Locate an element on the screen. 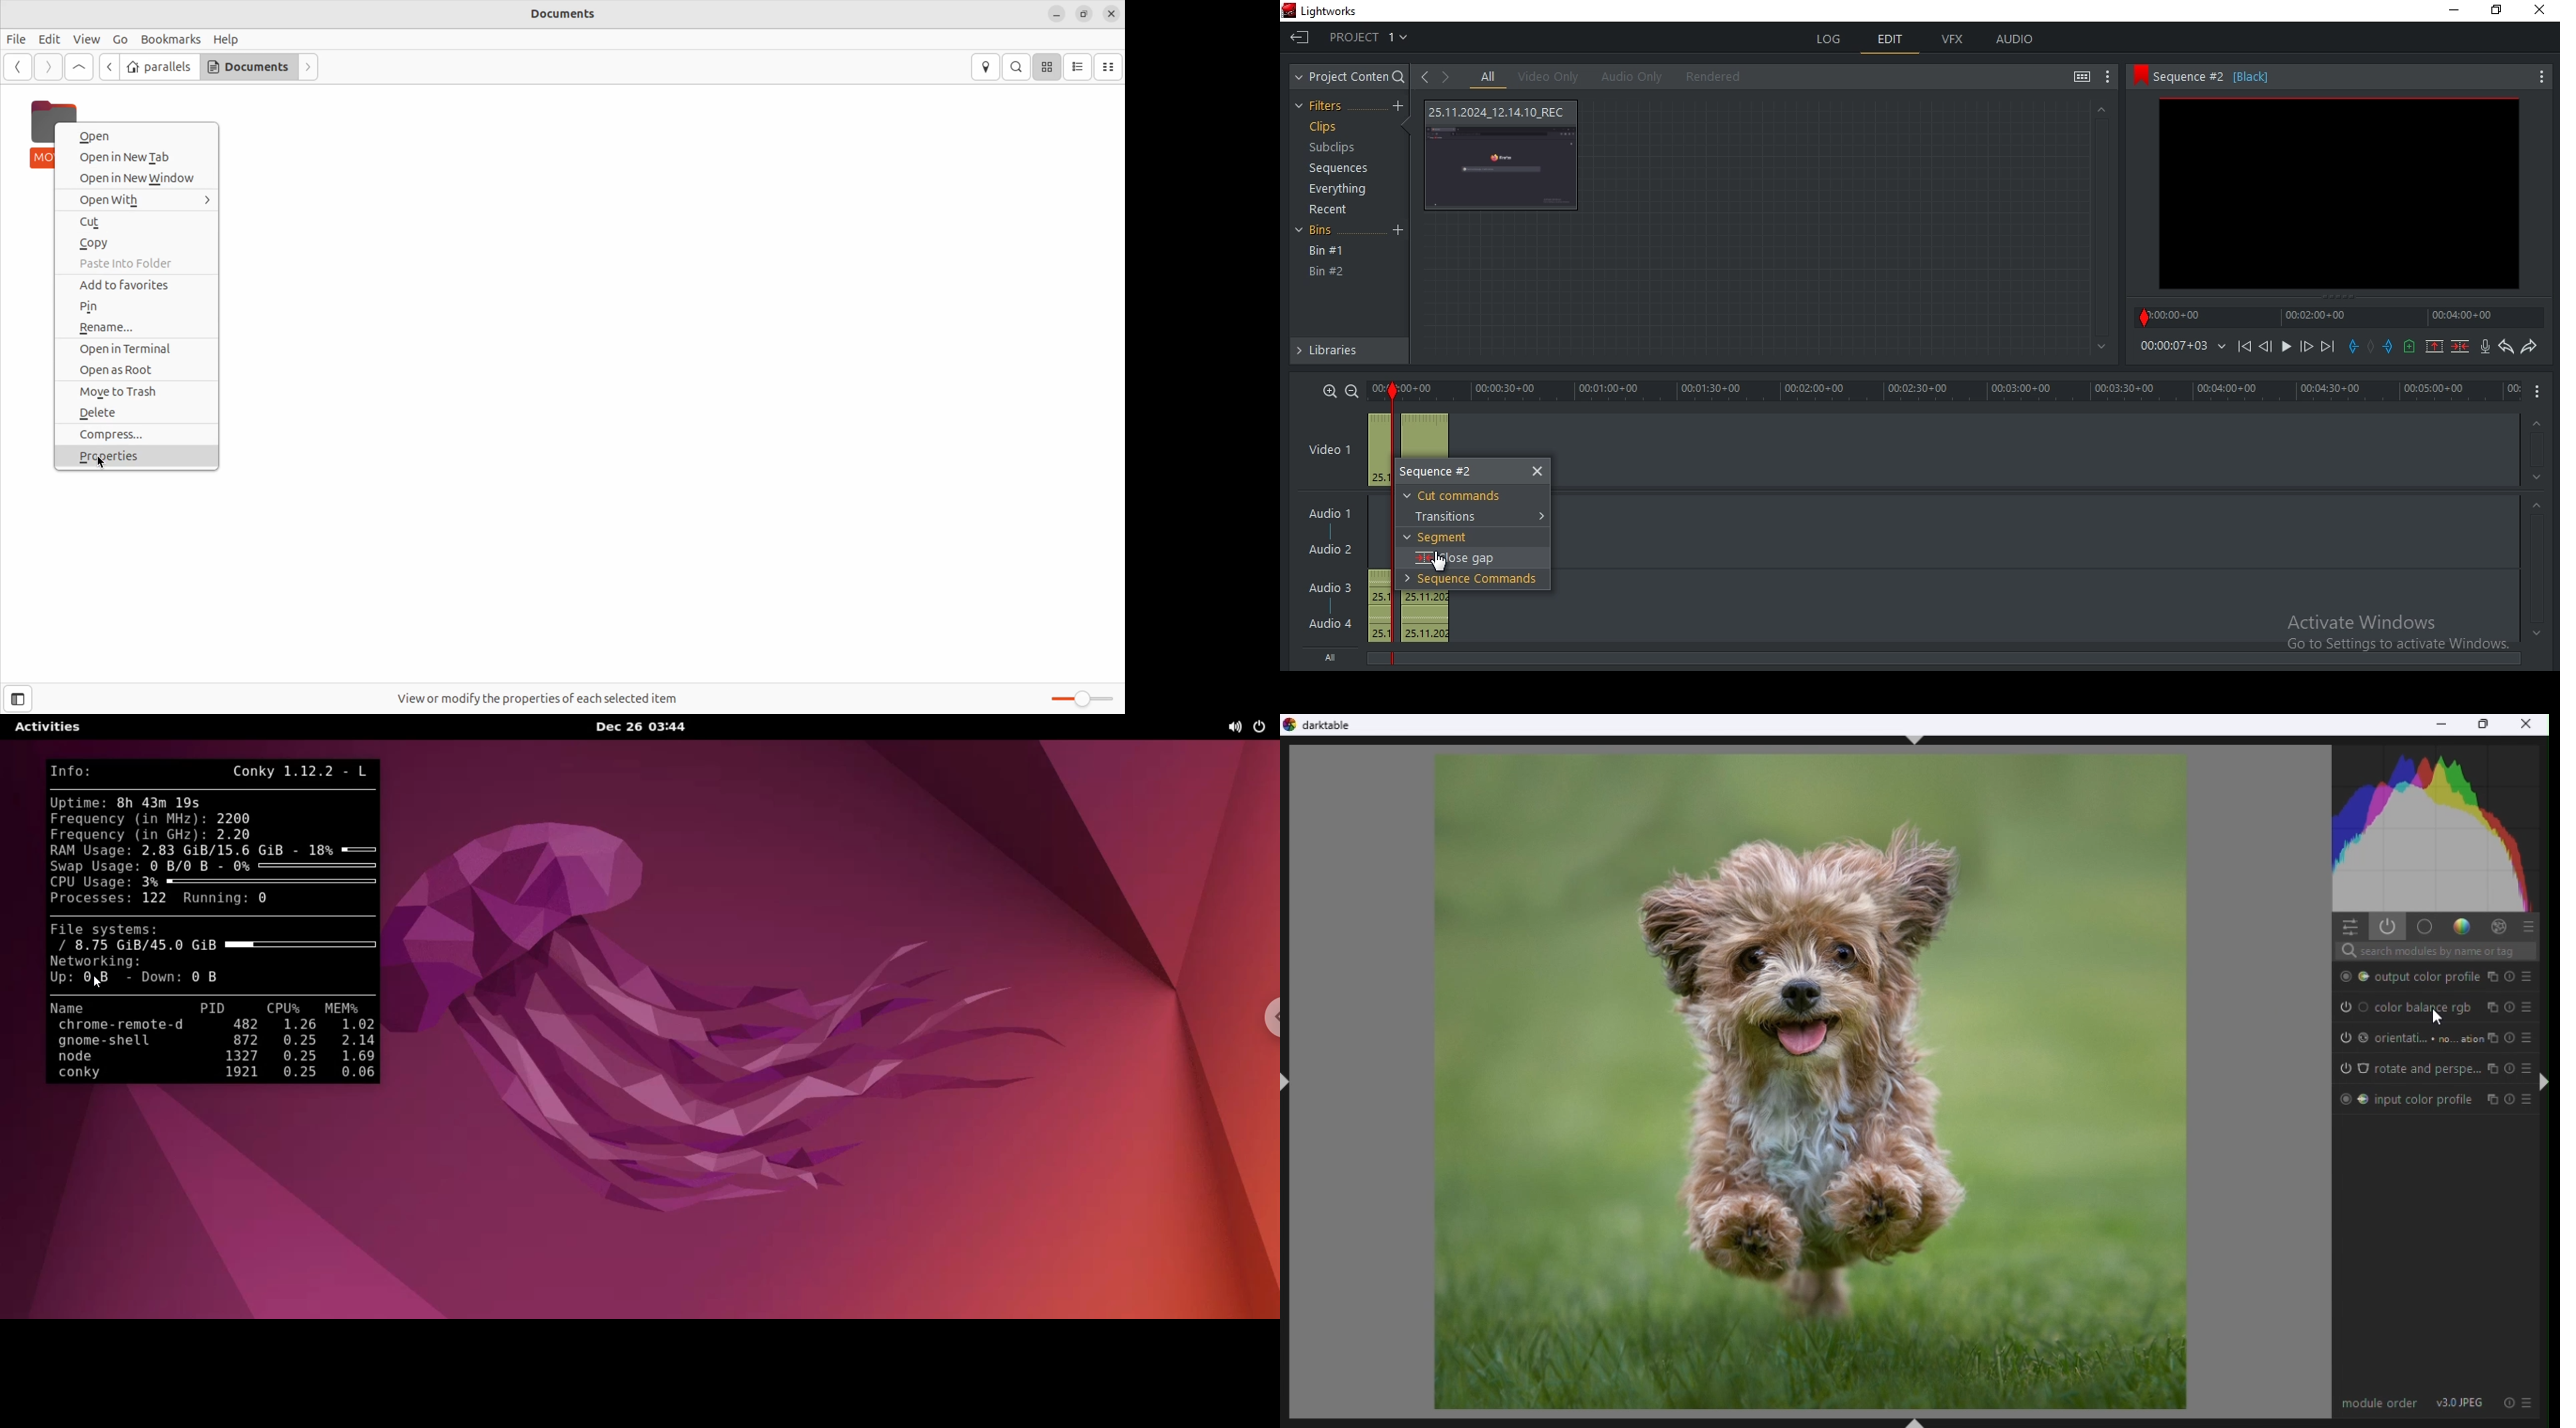 The width and height of the screenshot is (2576, 1428).  is located at coordinates (1445, 78).